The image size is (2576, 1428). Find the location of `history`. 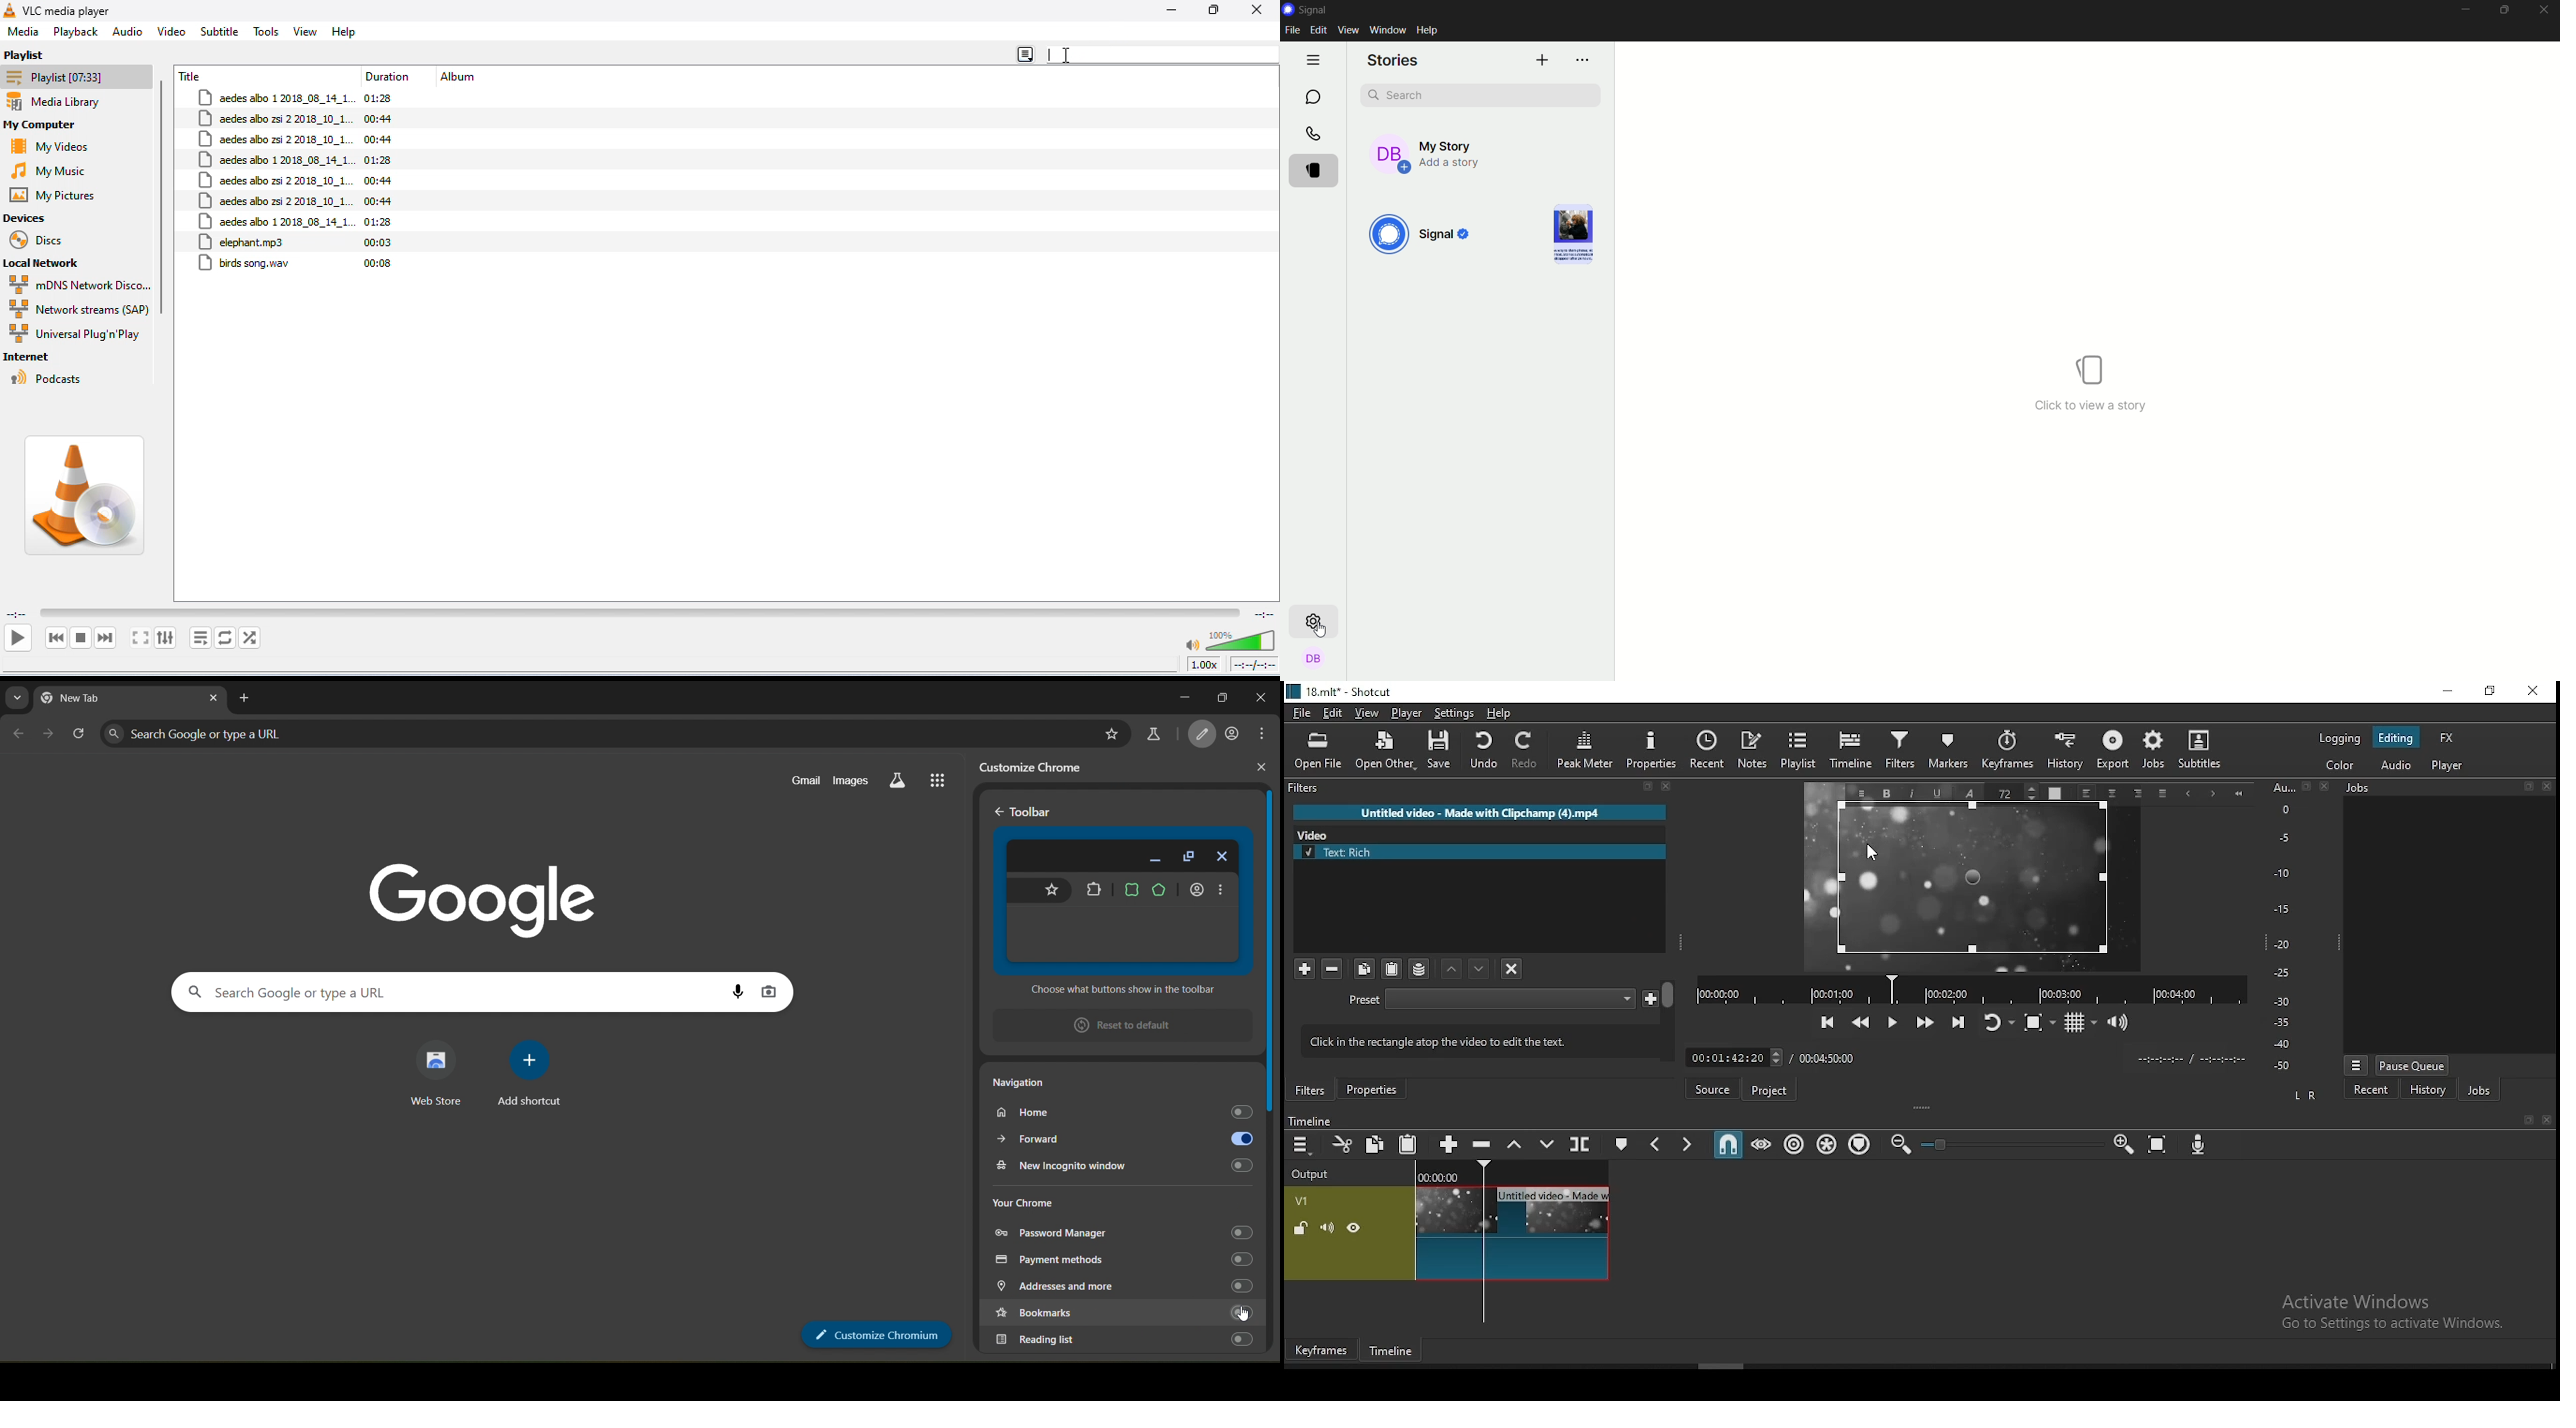

history is located at coordinates (2427, 1089).